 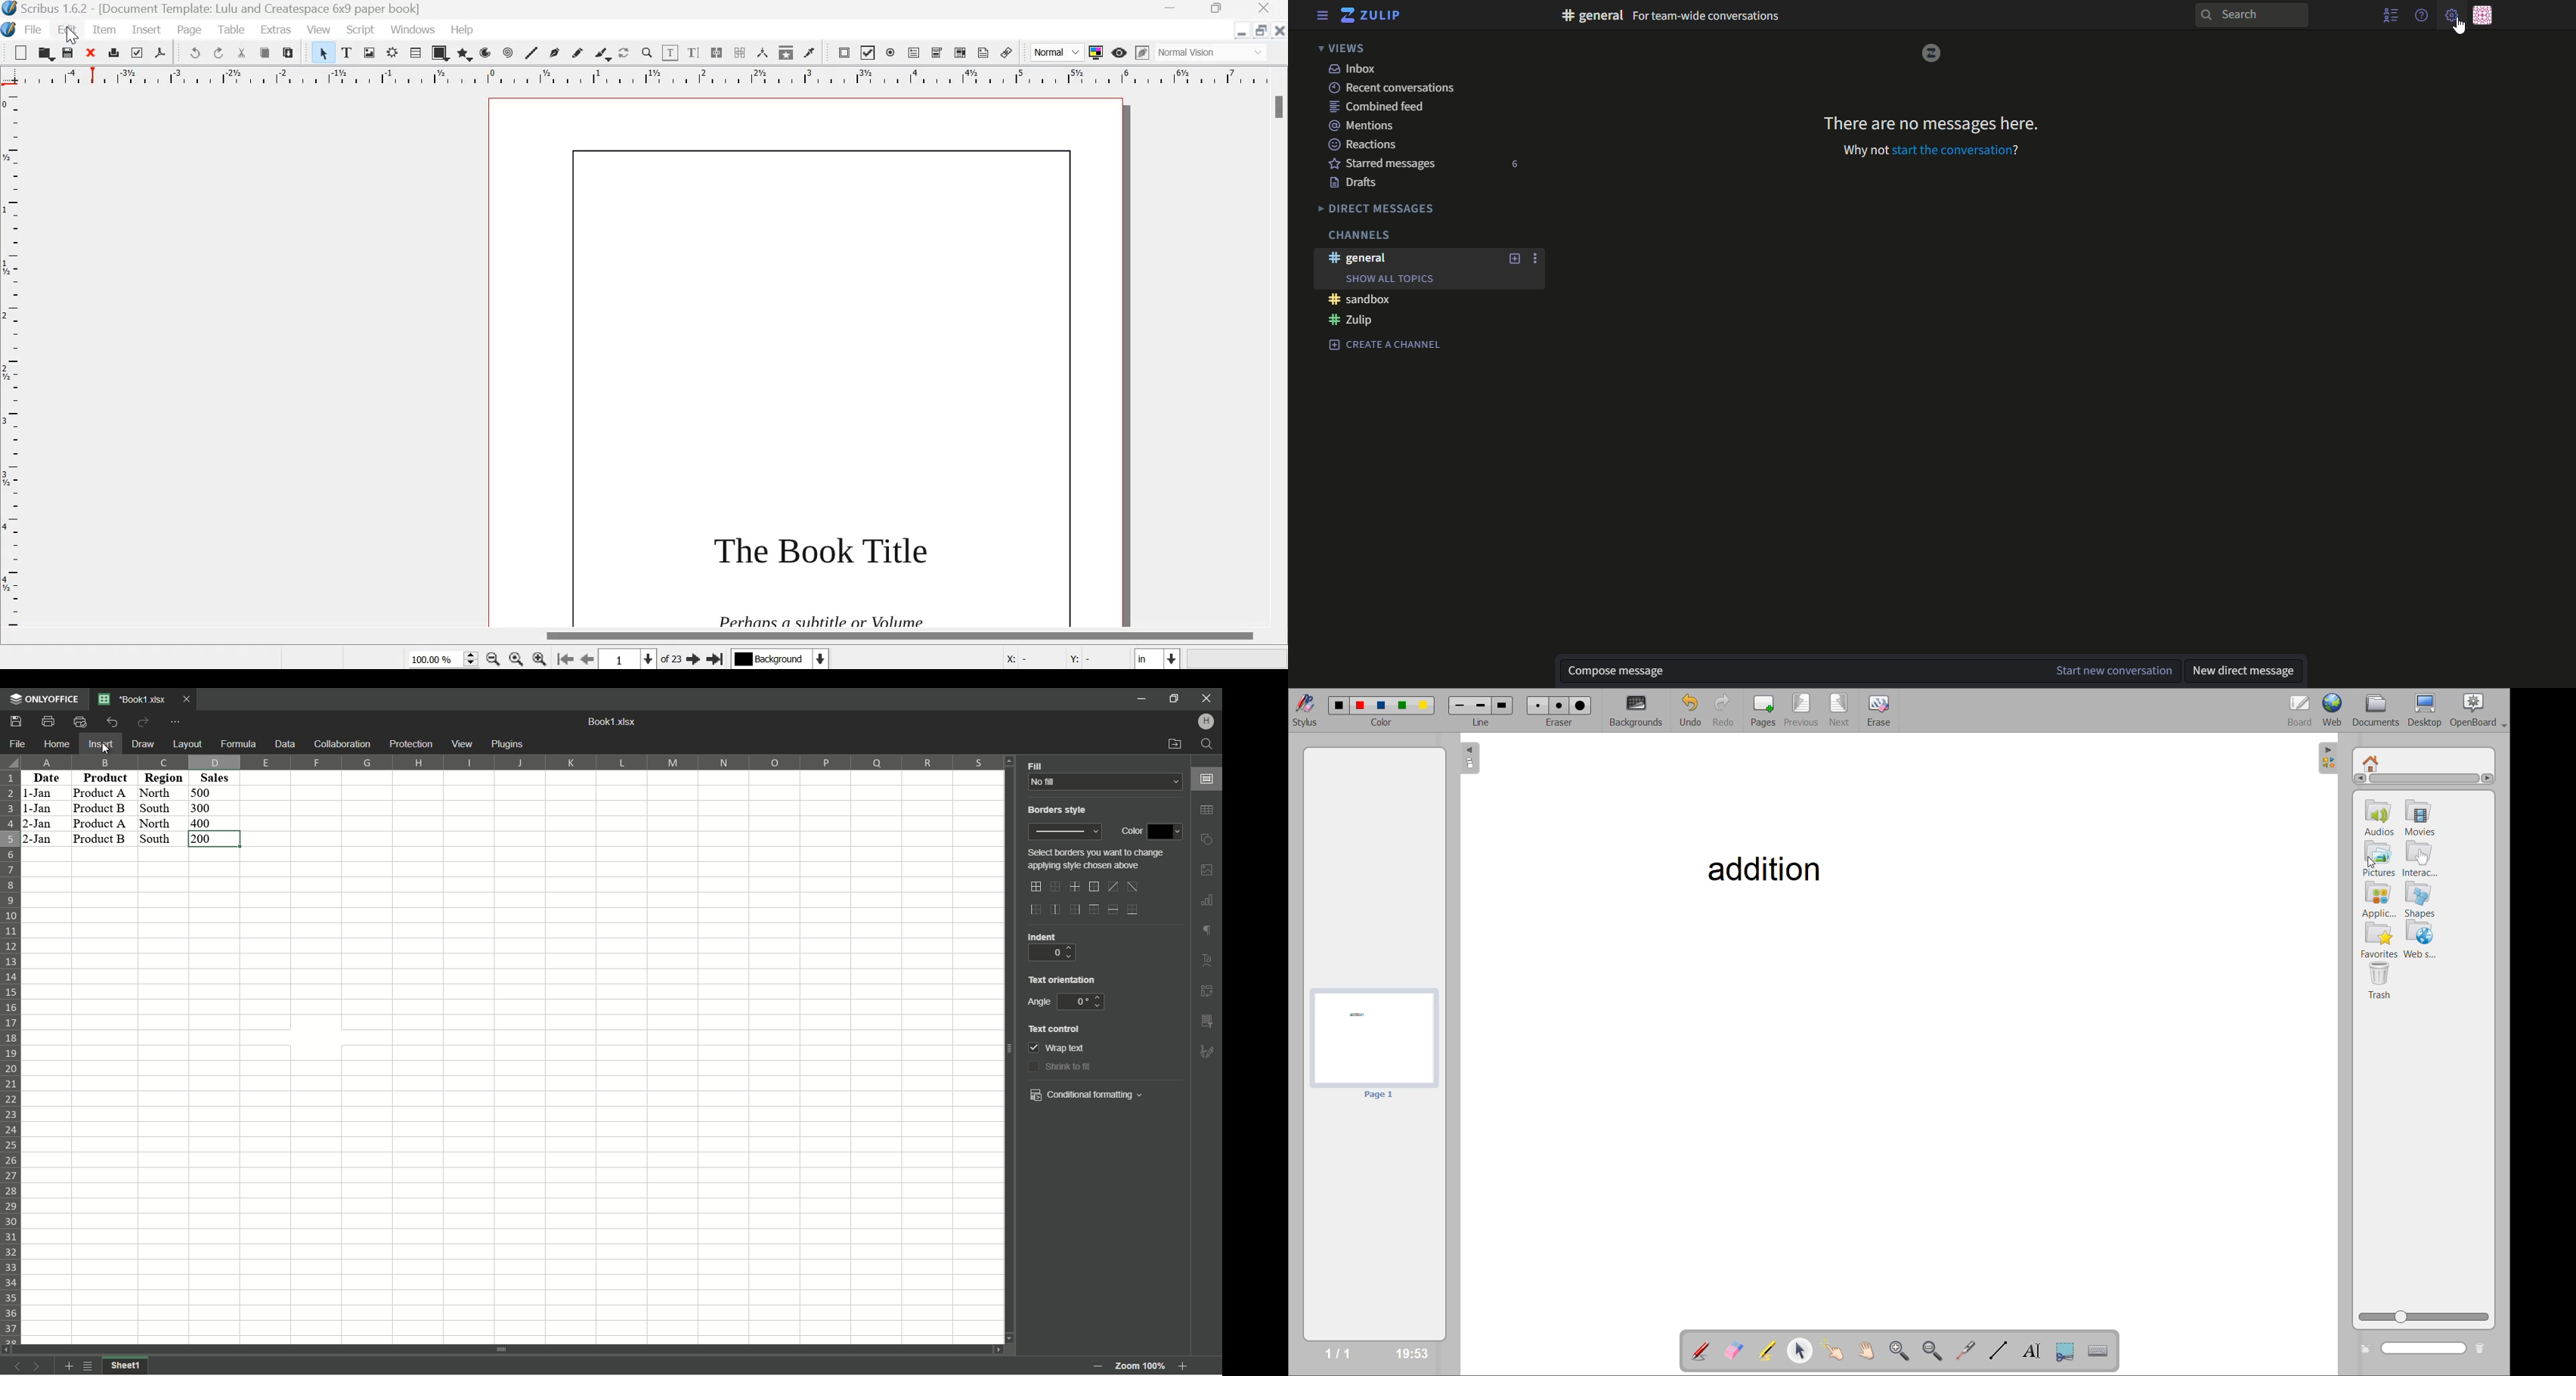 What do you see at coordinates (8, 1349) in the screenshot?
I see `scroll left` at bounding box center [8, 1349].